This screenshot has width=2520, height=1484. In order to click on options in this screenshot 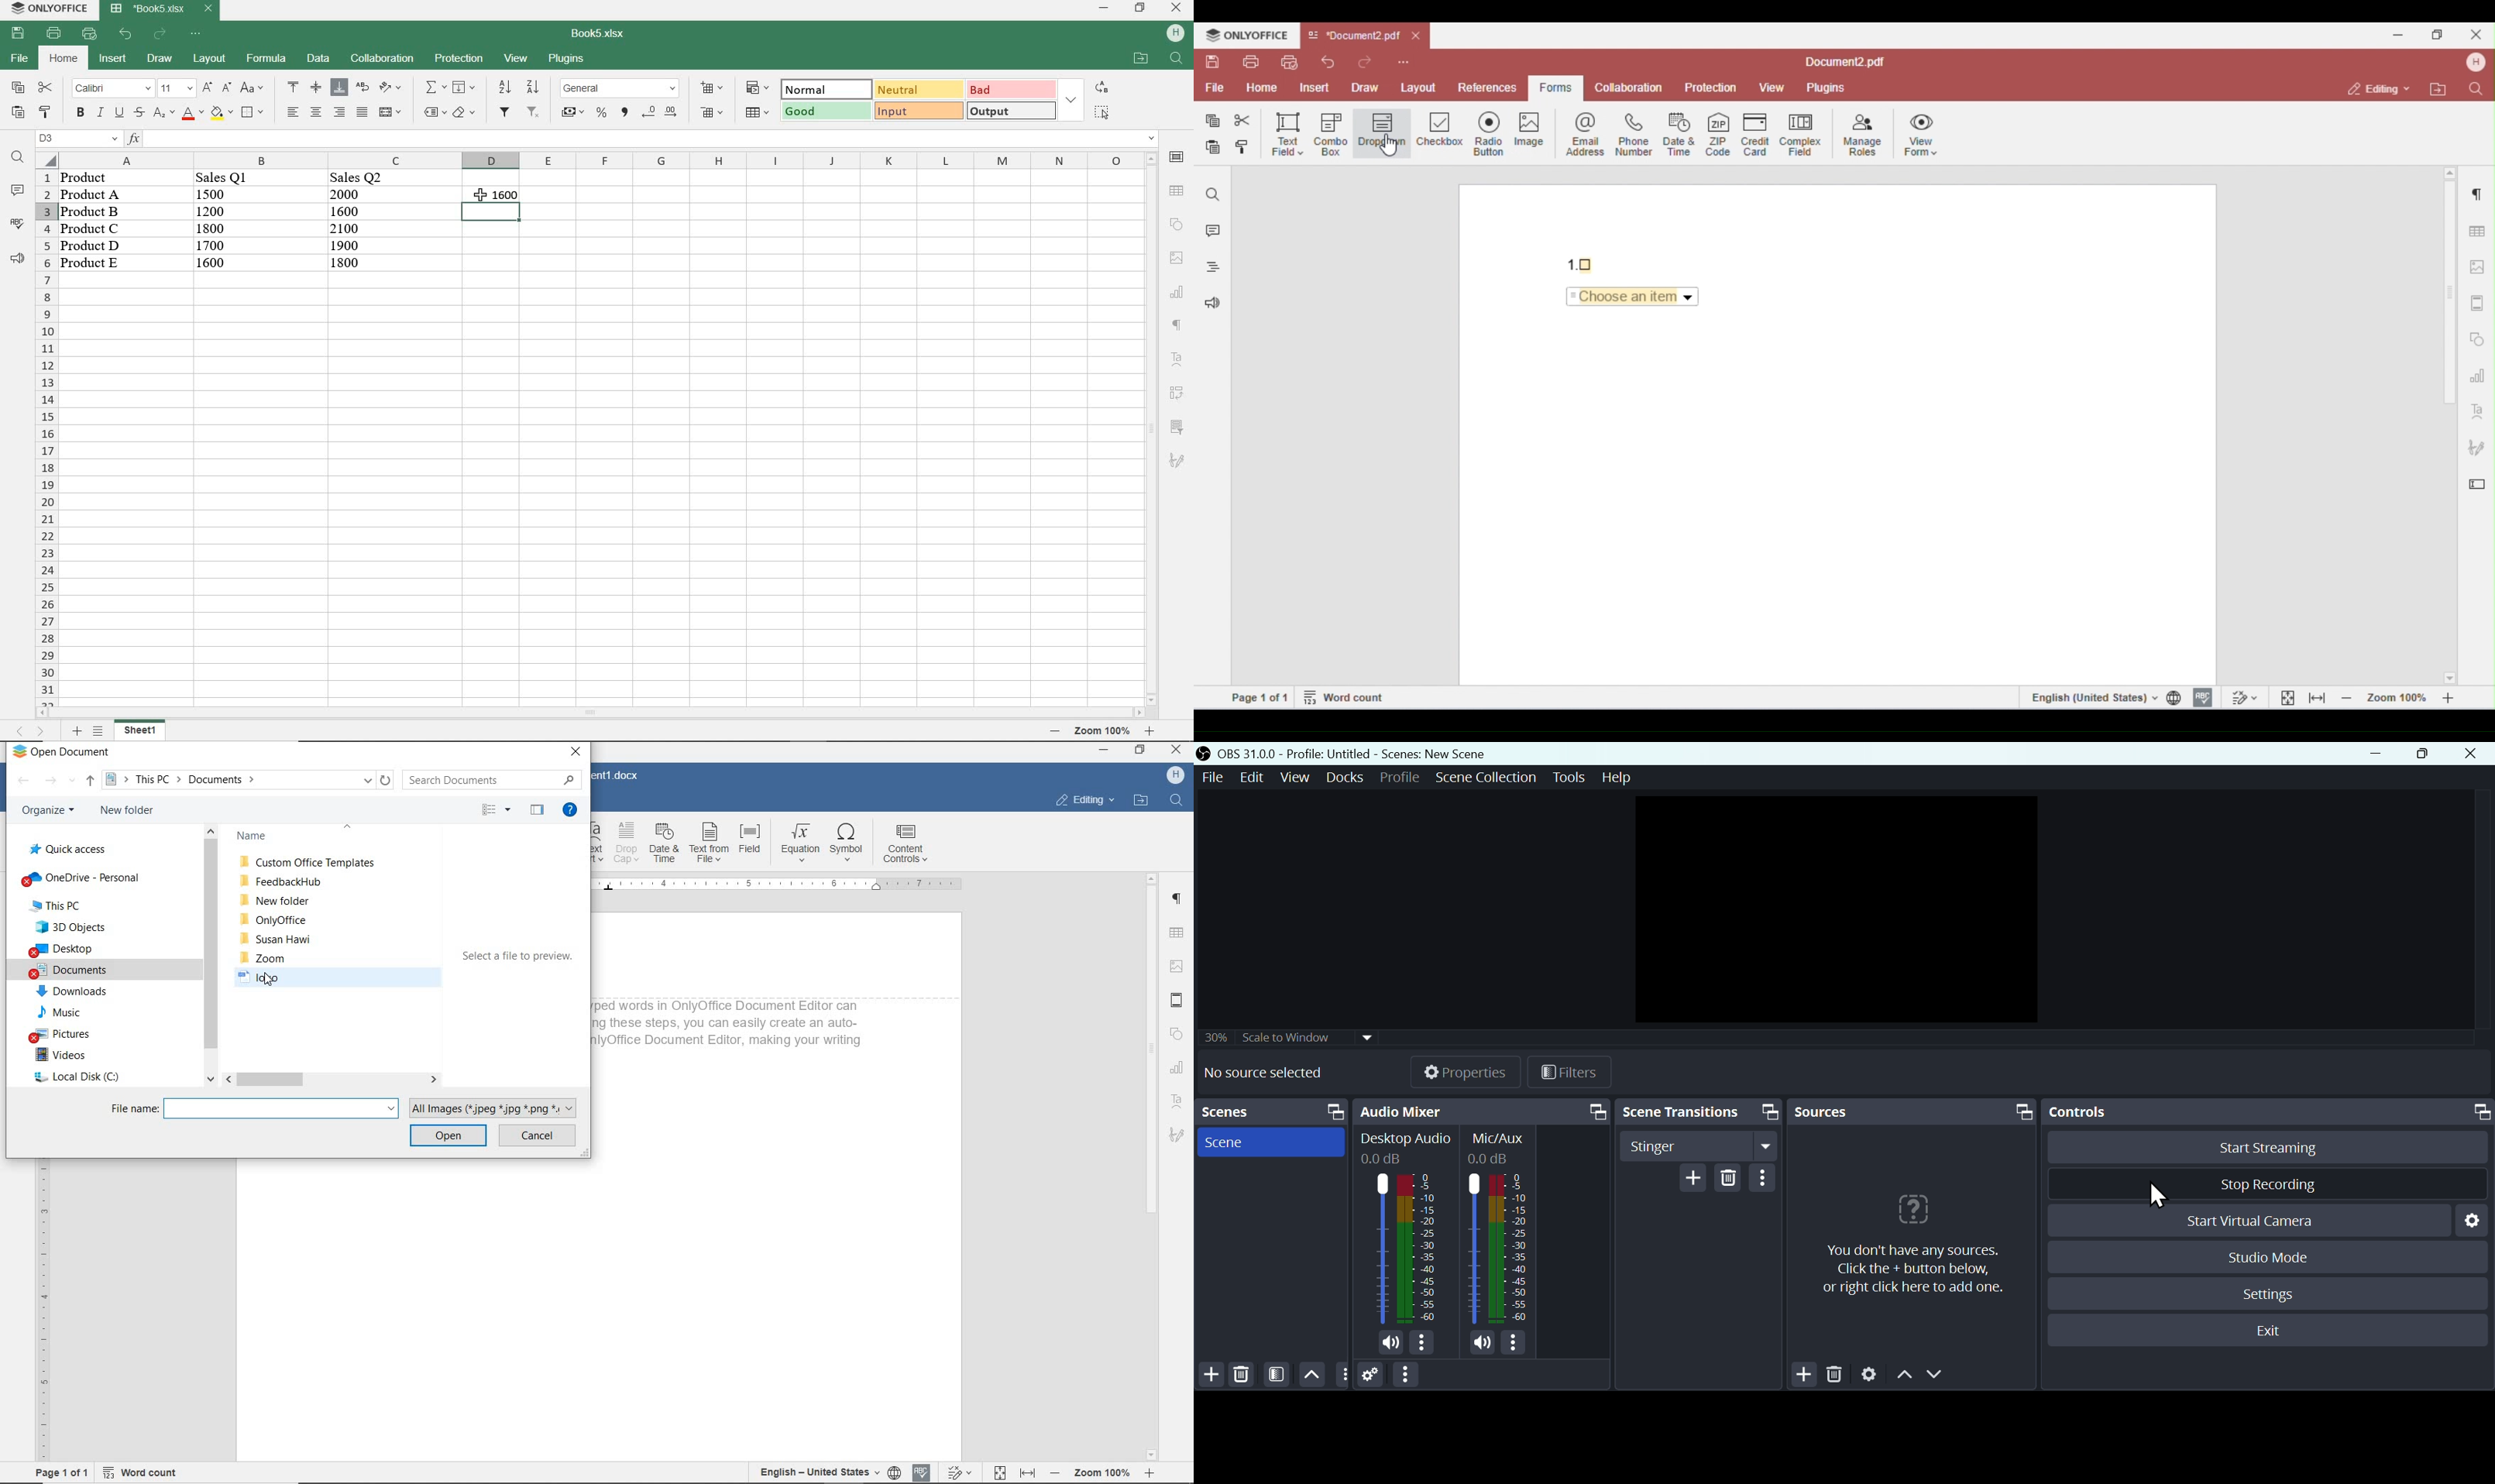, I will do `click(1514, 1344)`.